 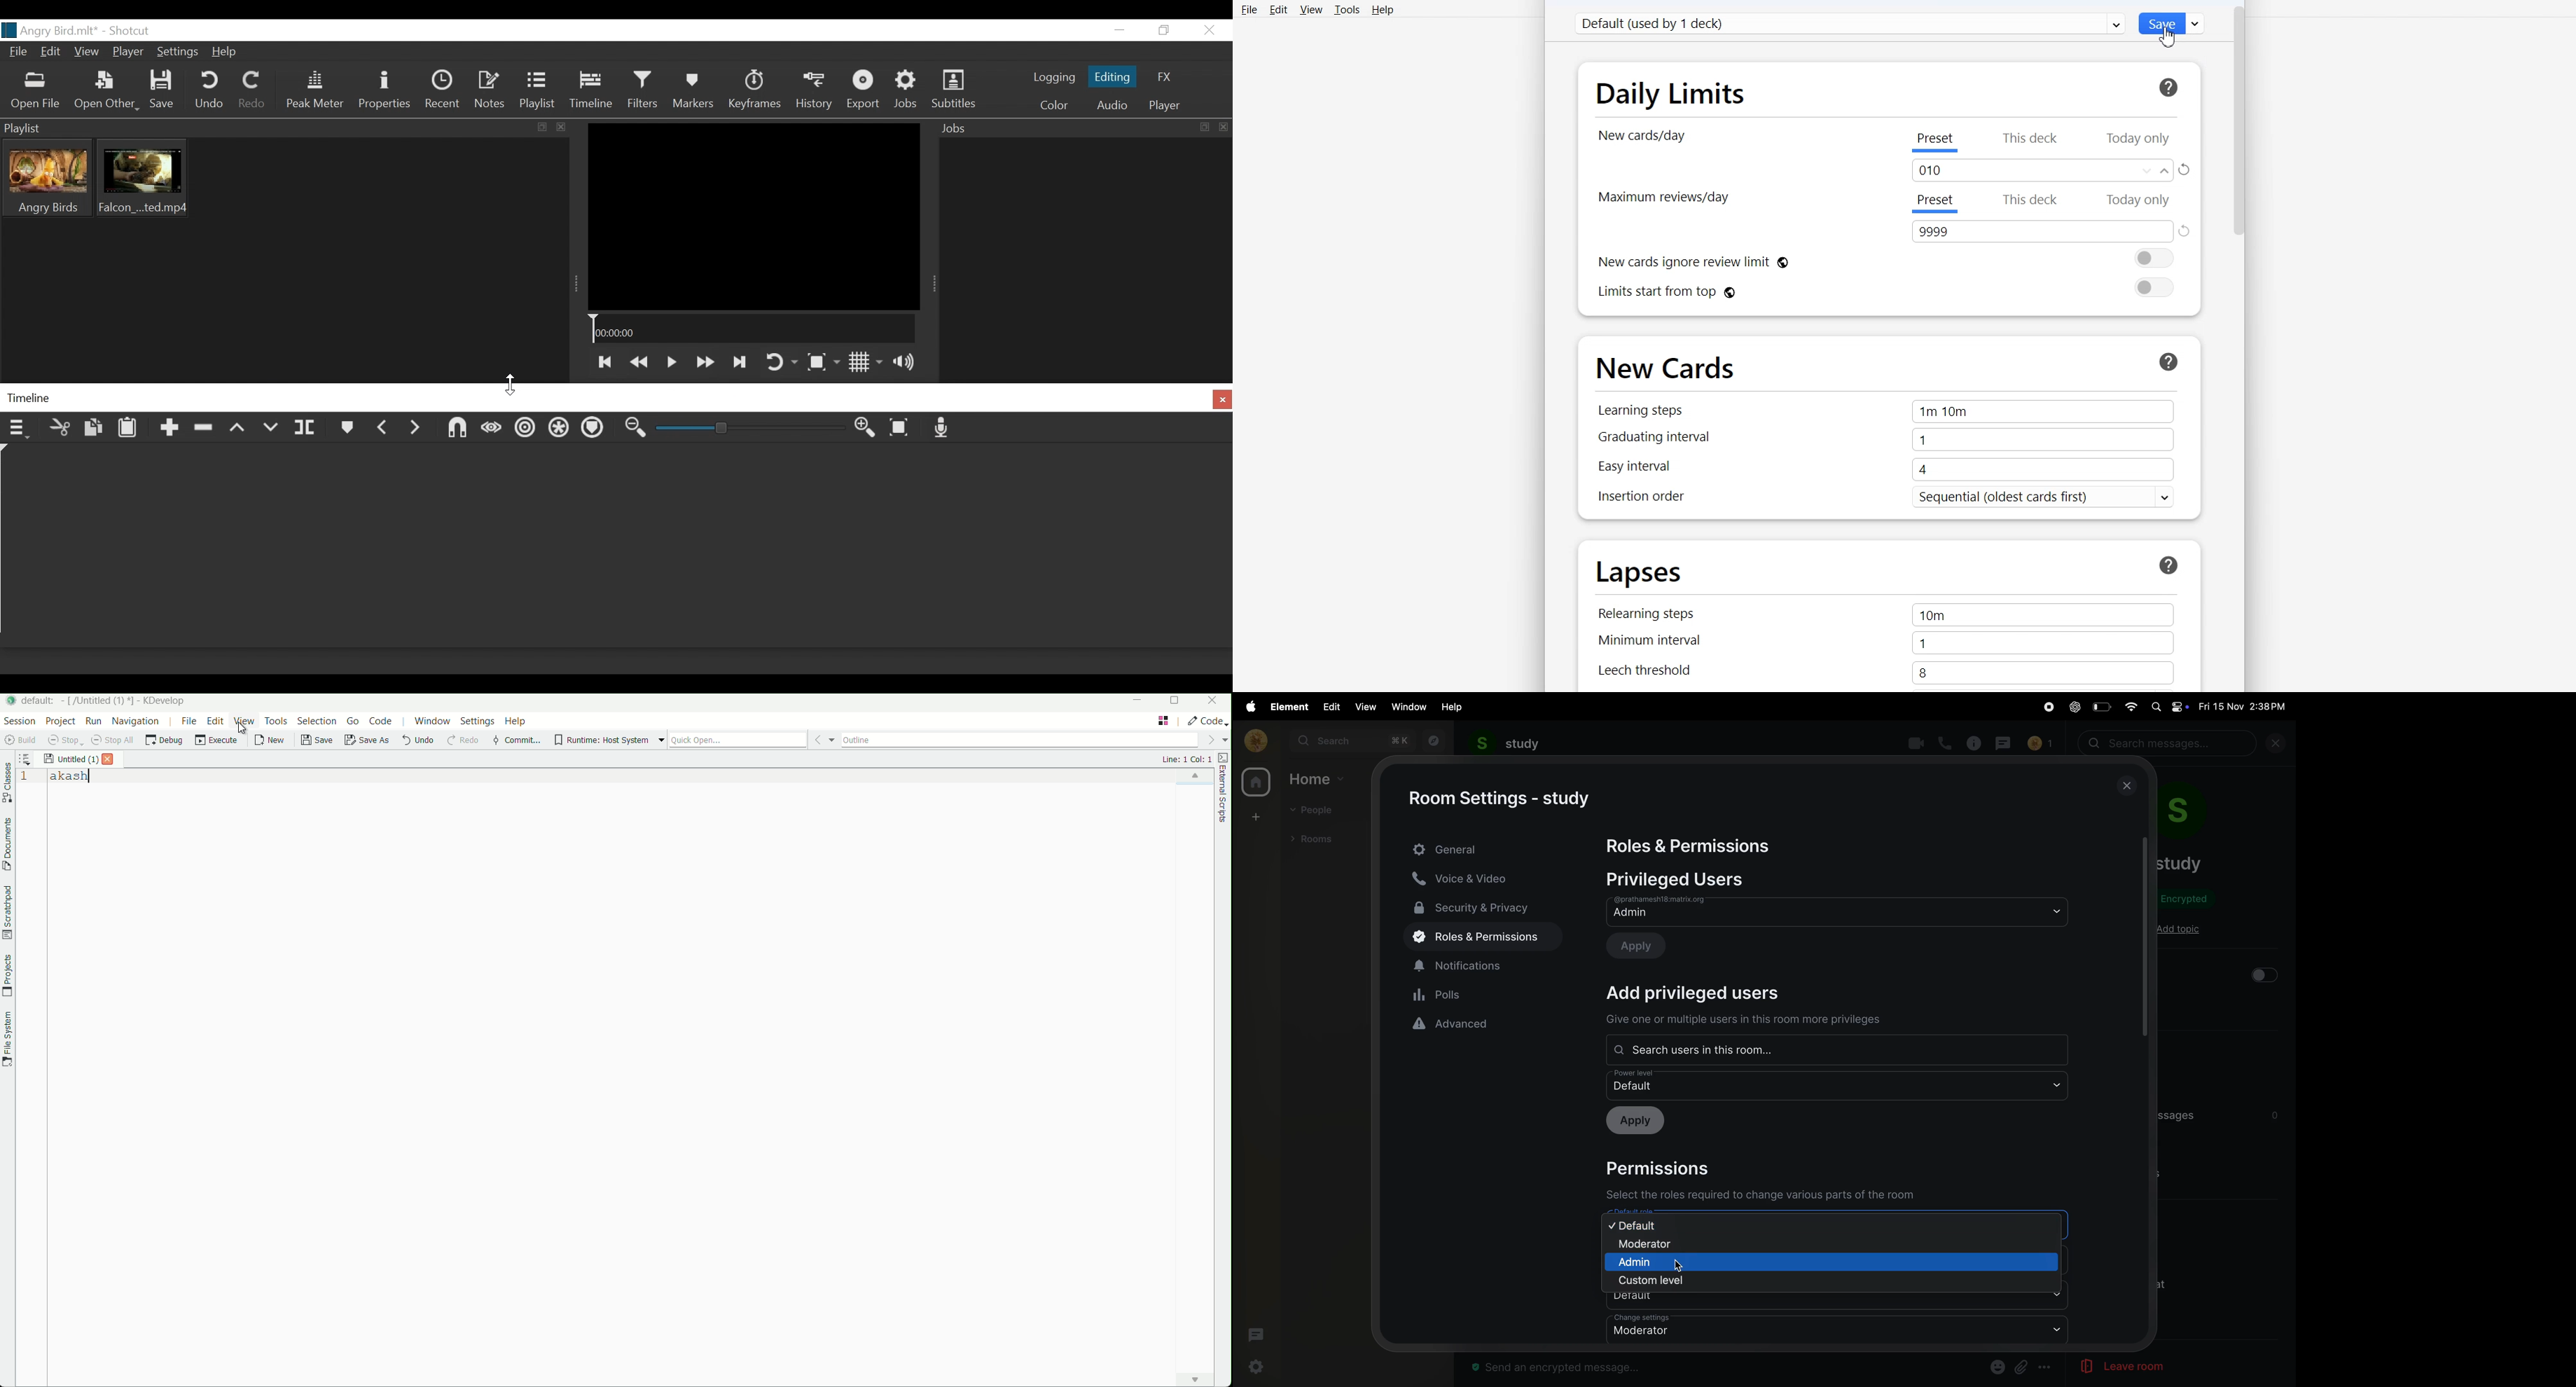 I want to click on Player, so click(x=129, y=53).